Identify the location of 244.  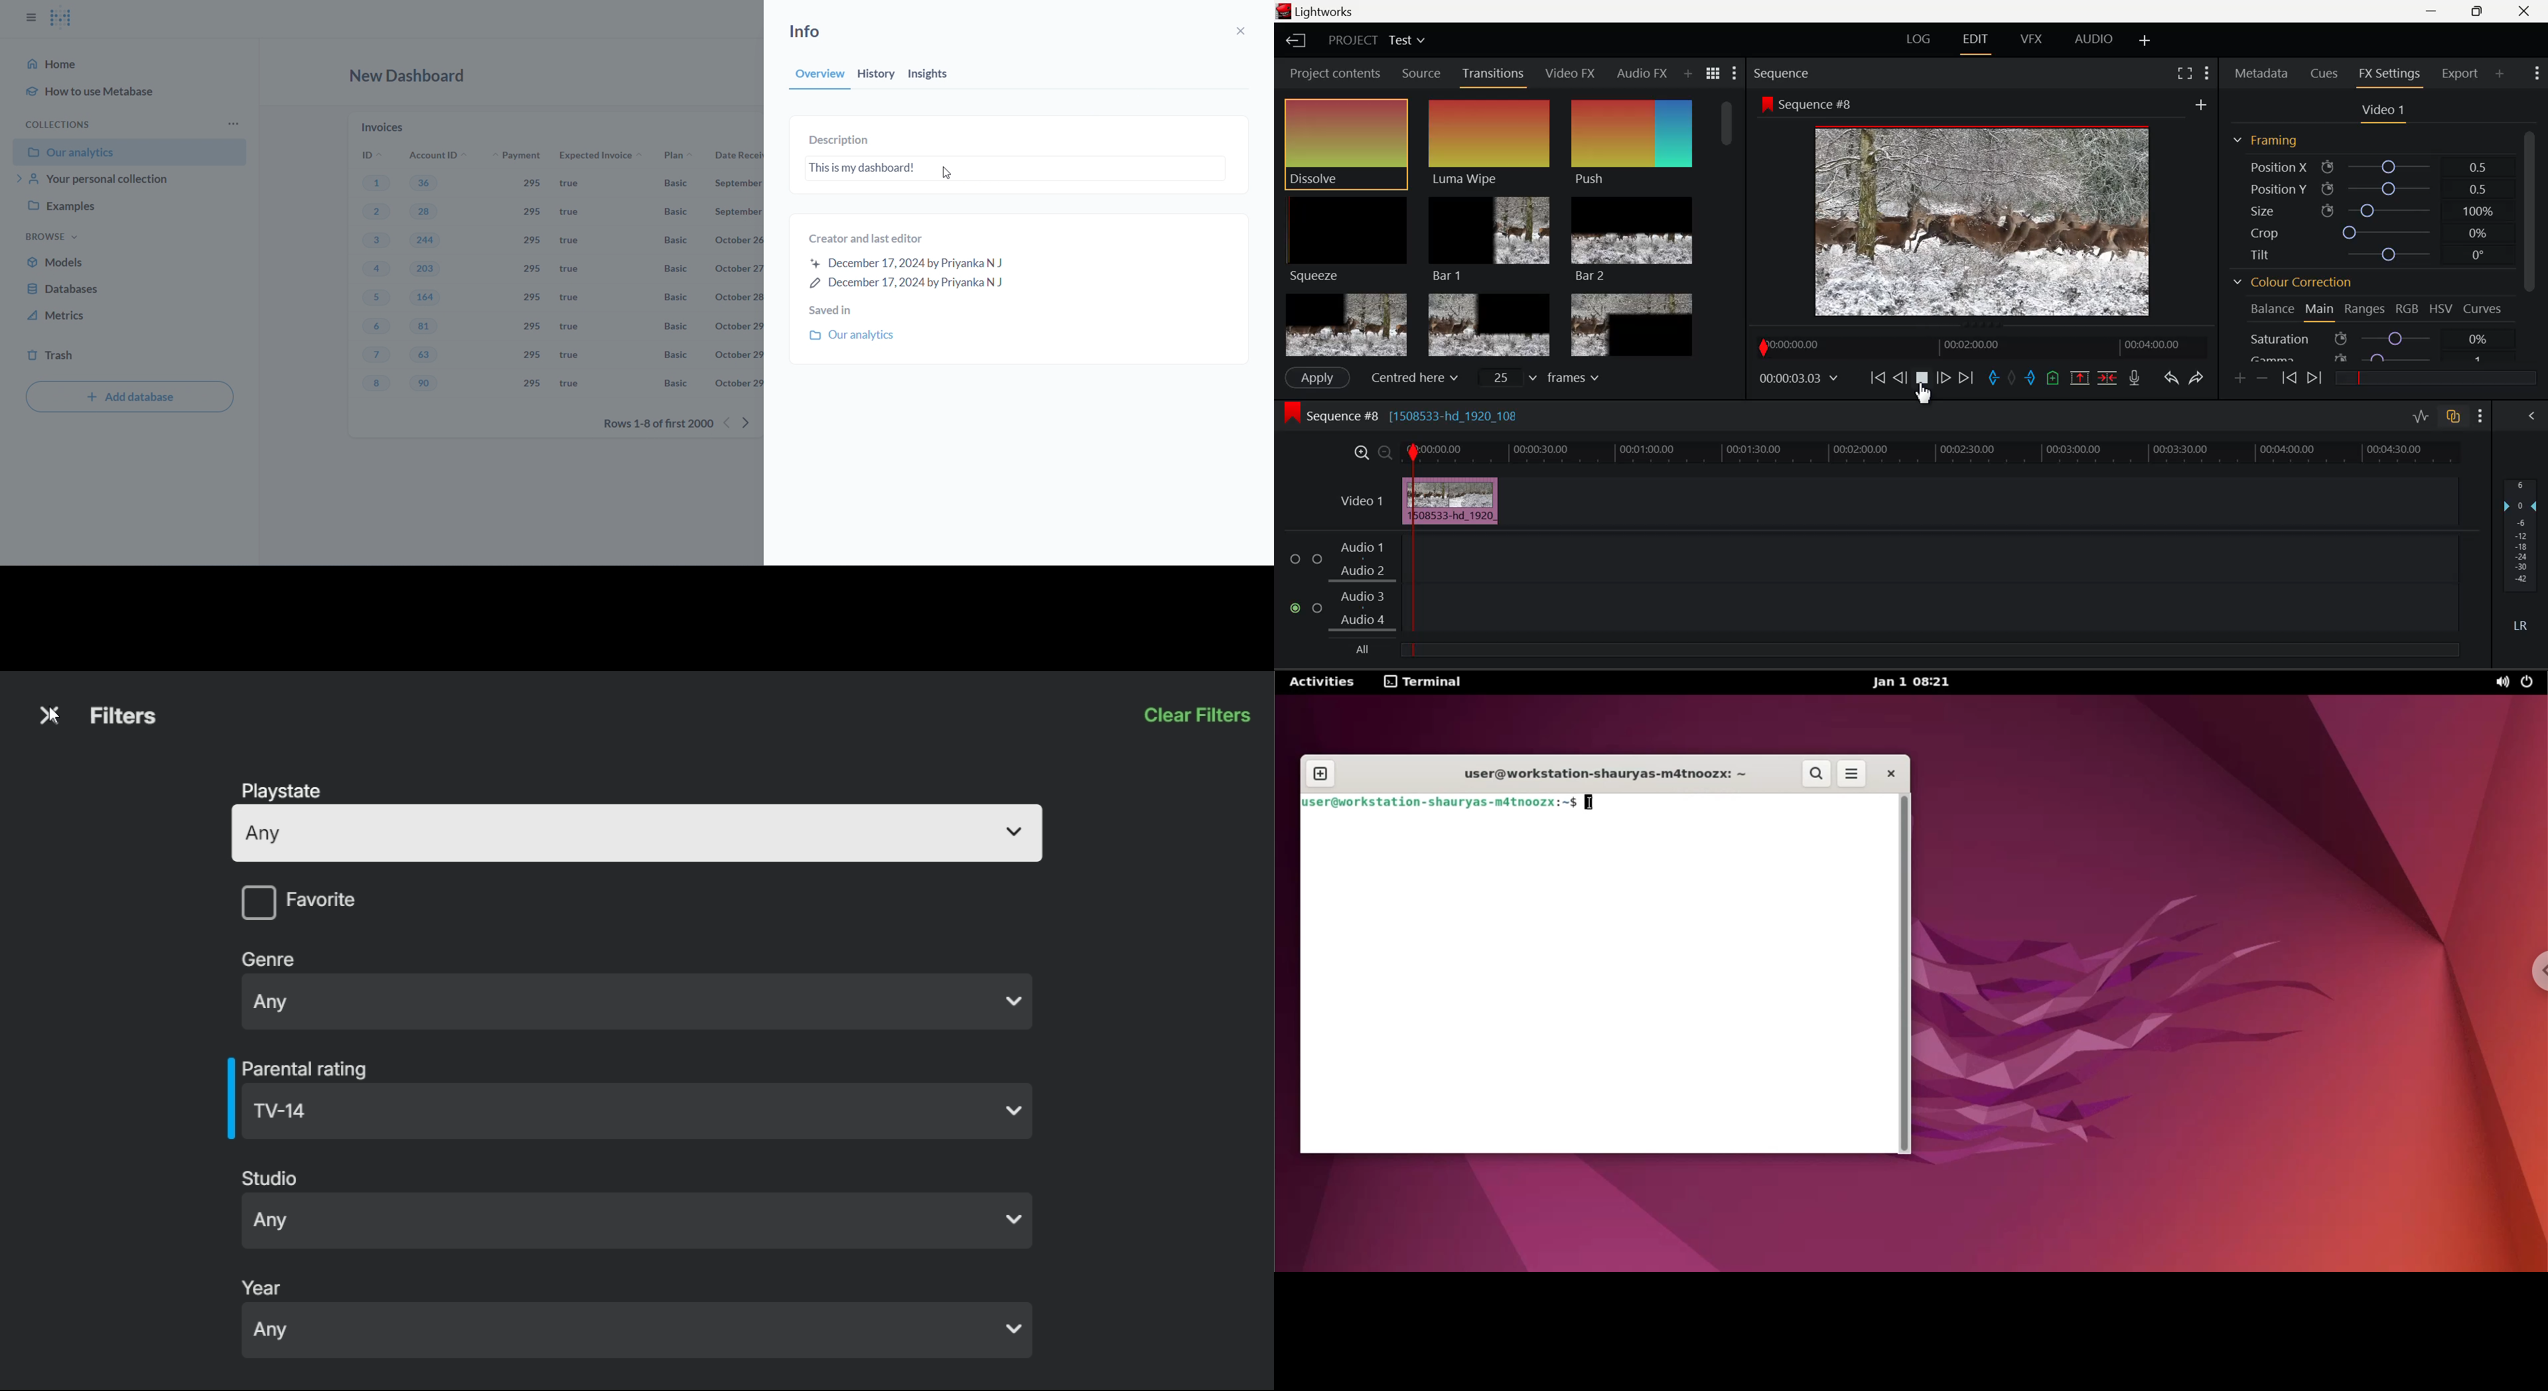
(425, 241).